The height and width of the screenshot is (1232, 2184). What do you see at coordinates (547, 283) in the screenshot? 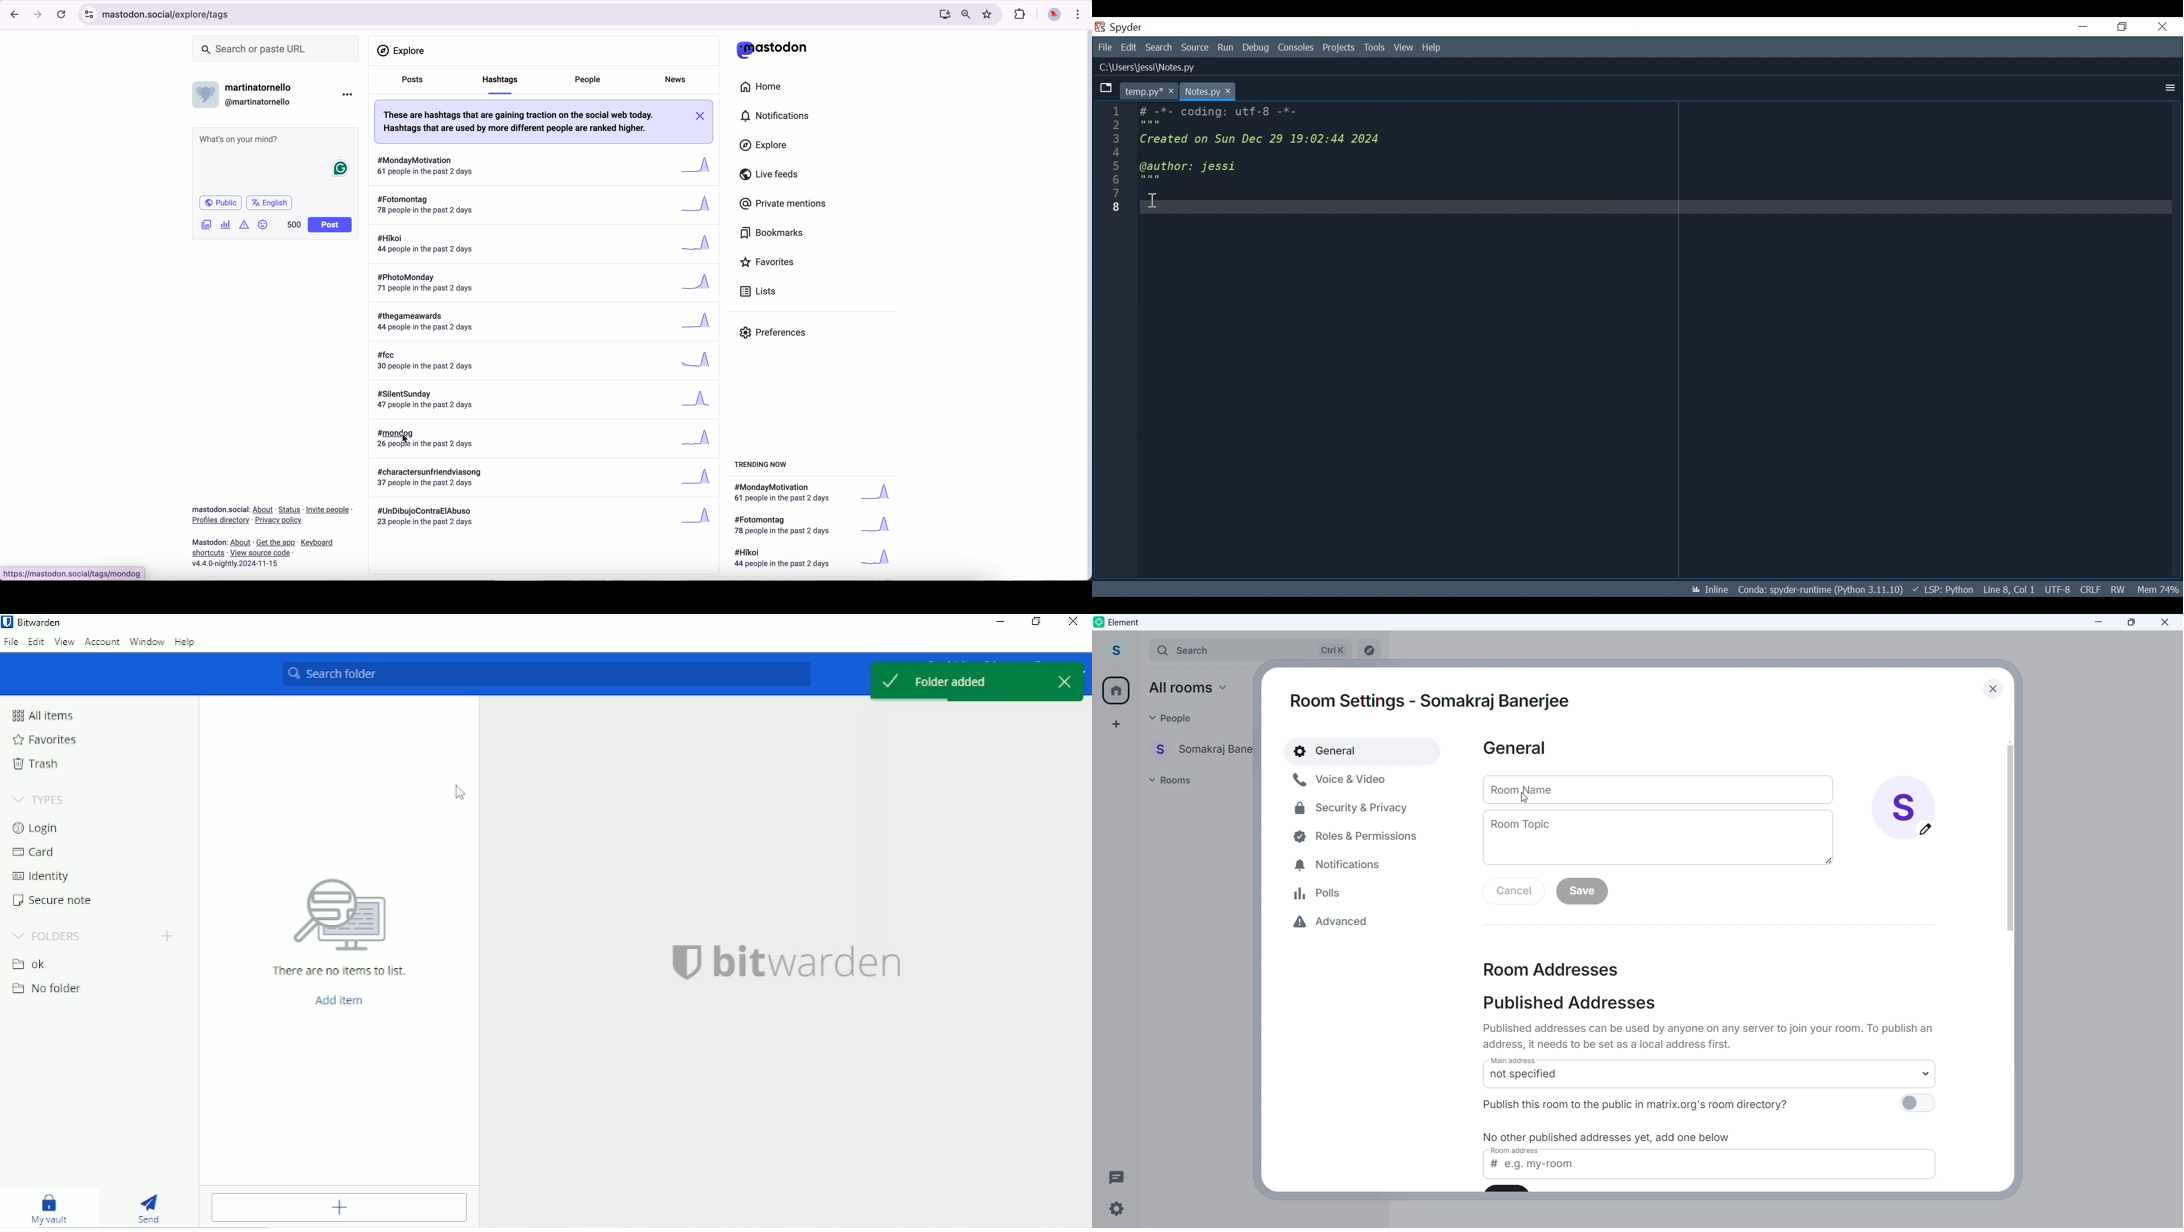
I see `#PhotoMonday` at bounding box center [547, 283].